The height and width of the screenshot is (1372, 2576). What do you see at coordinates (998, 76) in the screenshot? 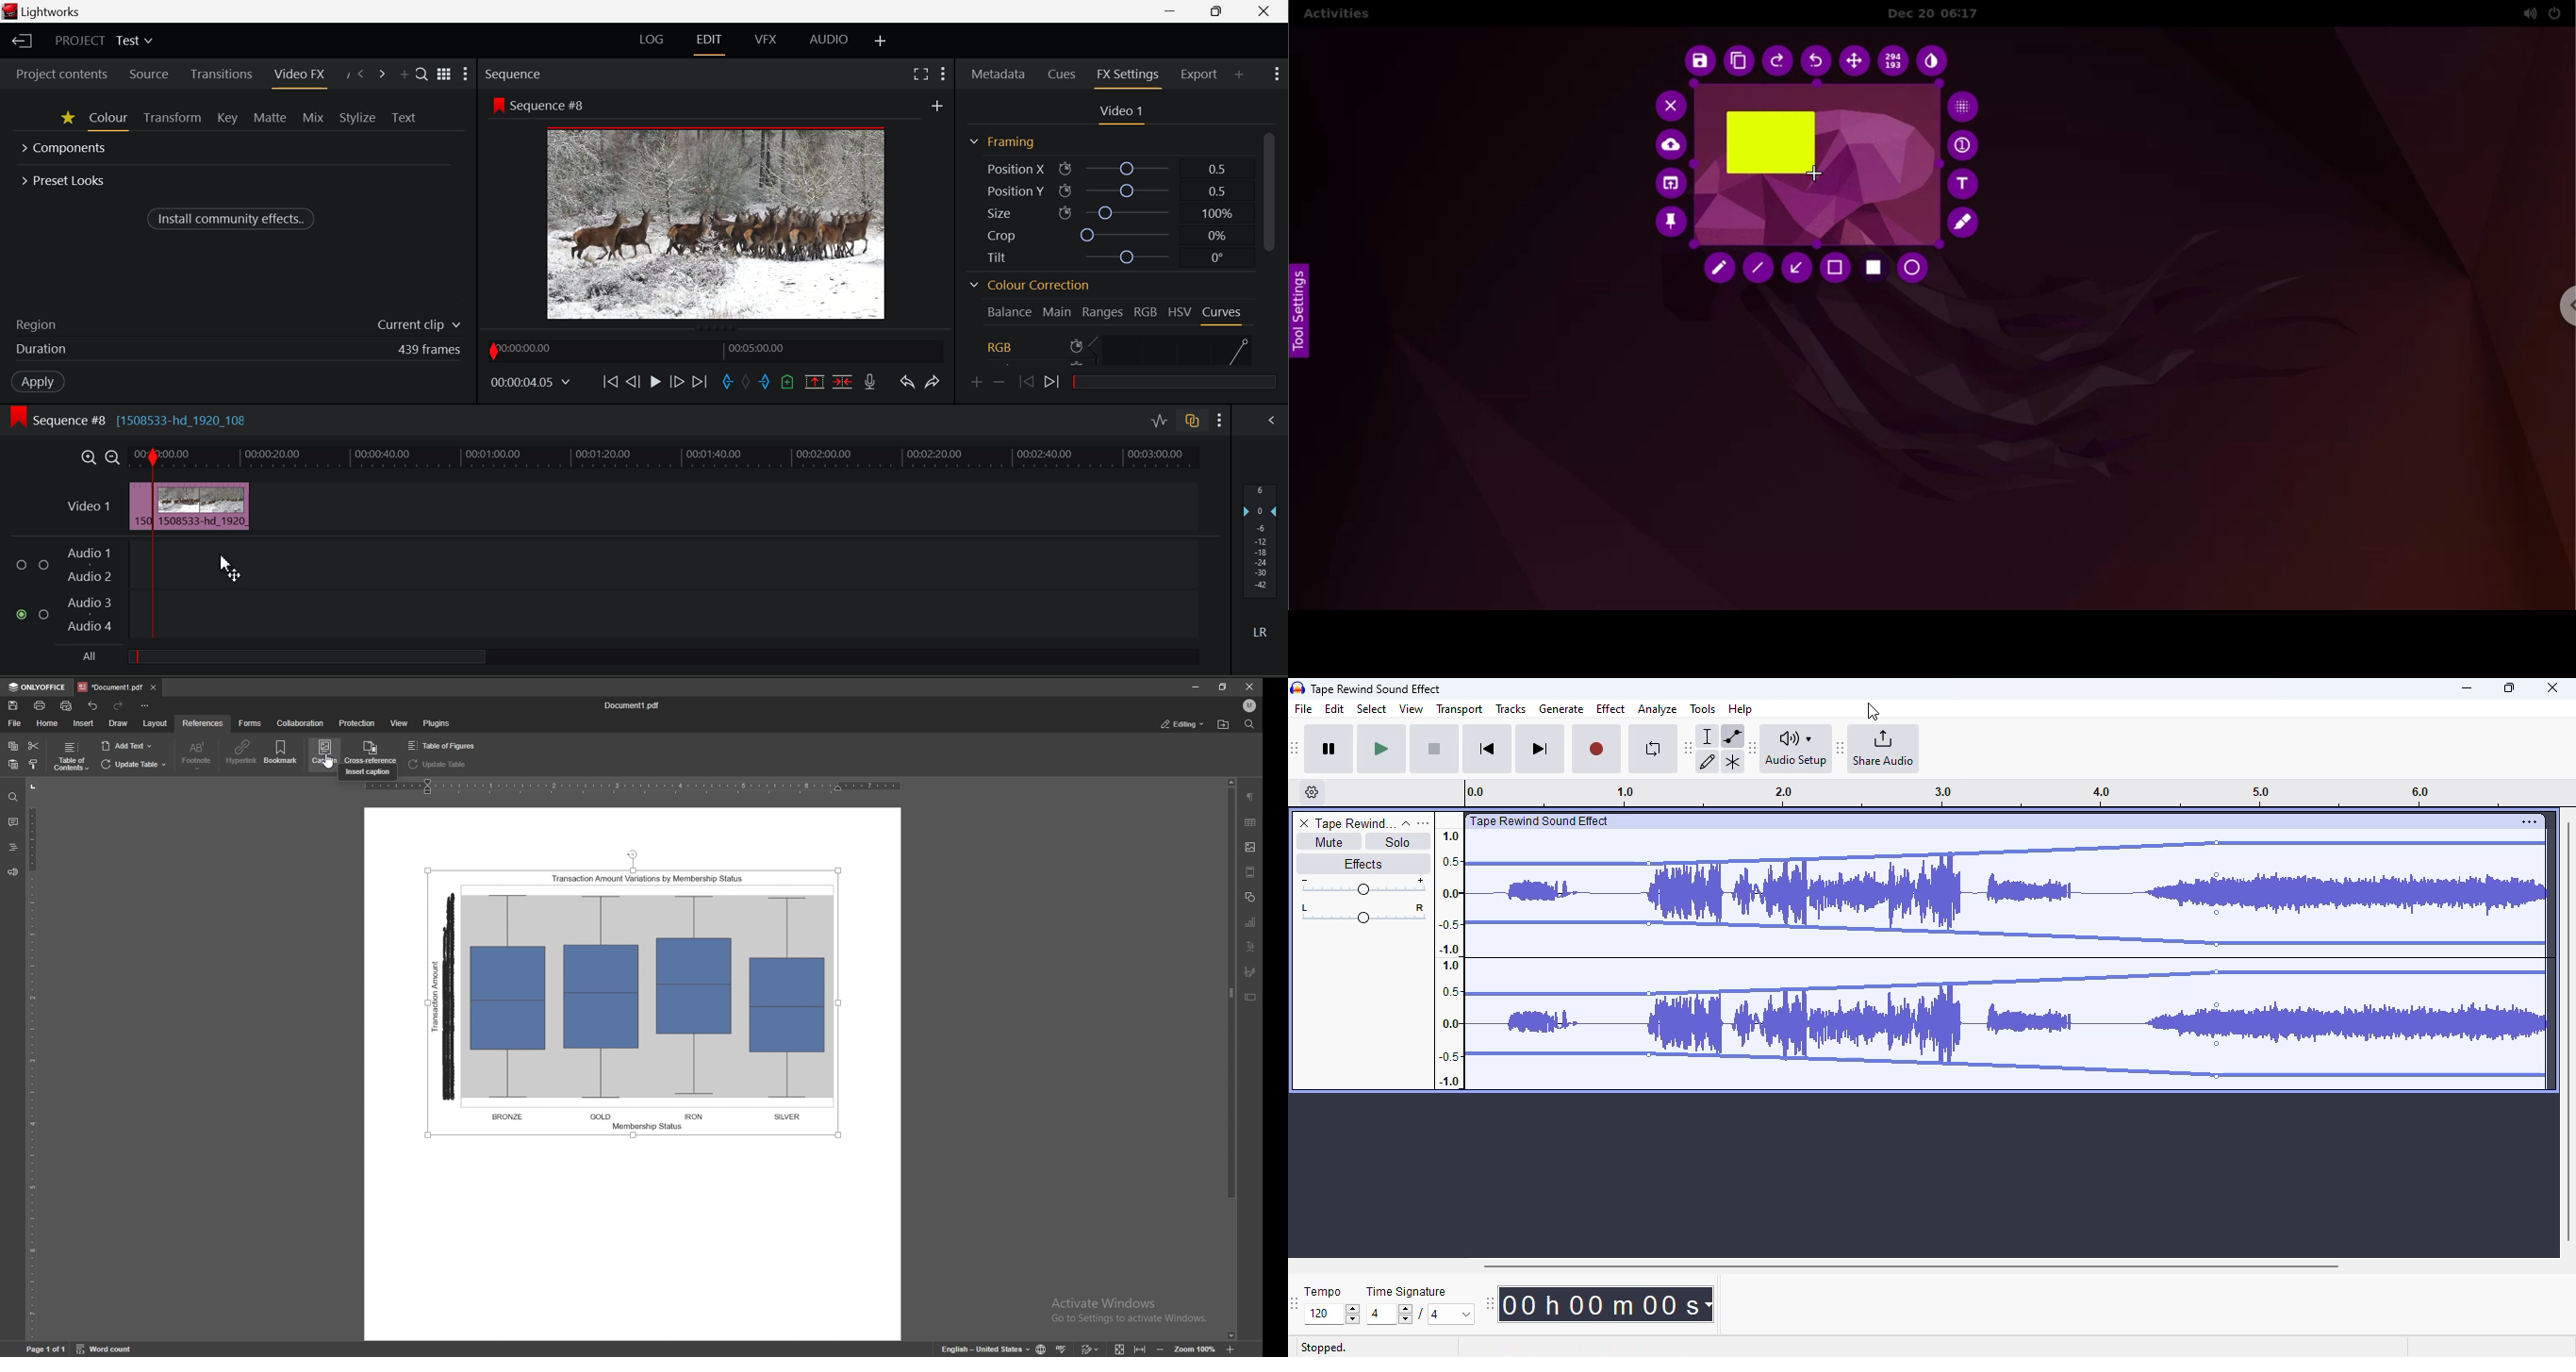
I see `Metadata Tab` at bounding box center [998, 76].